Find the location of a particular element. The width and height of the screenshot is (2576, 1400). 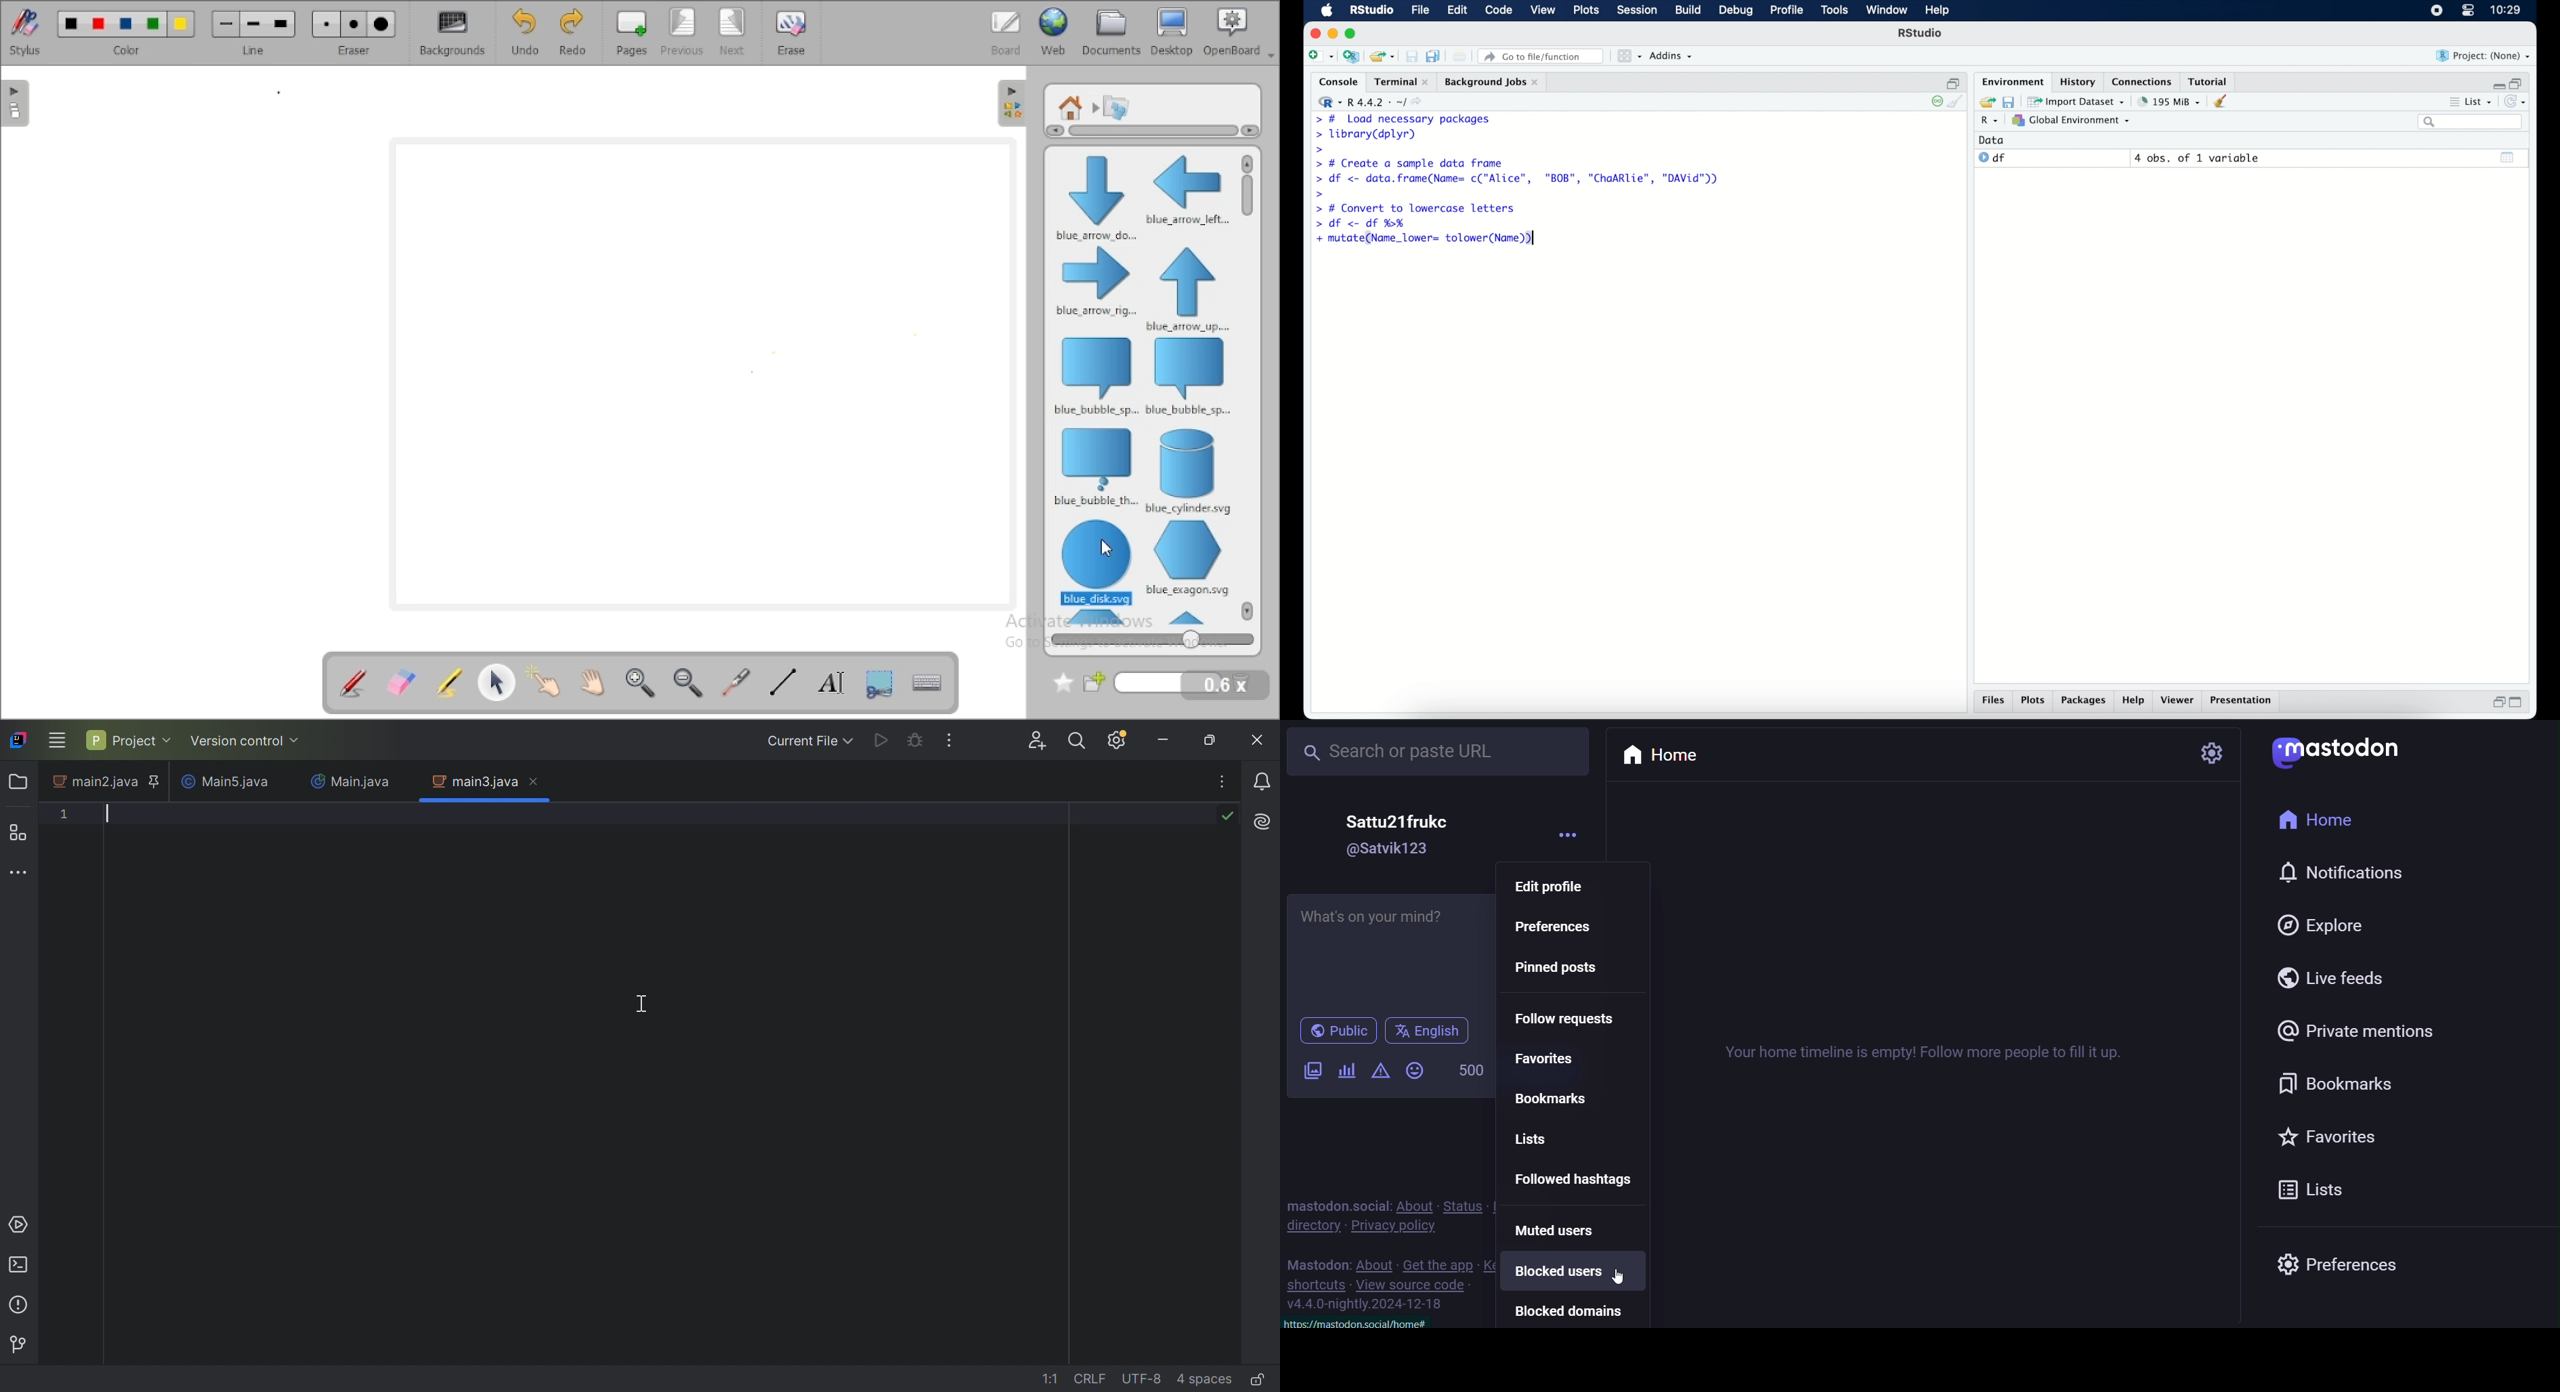

load existing project is located at coordinates (1381, 57).